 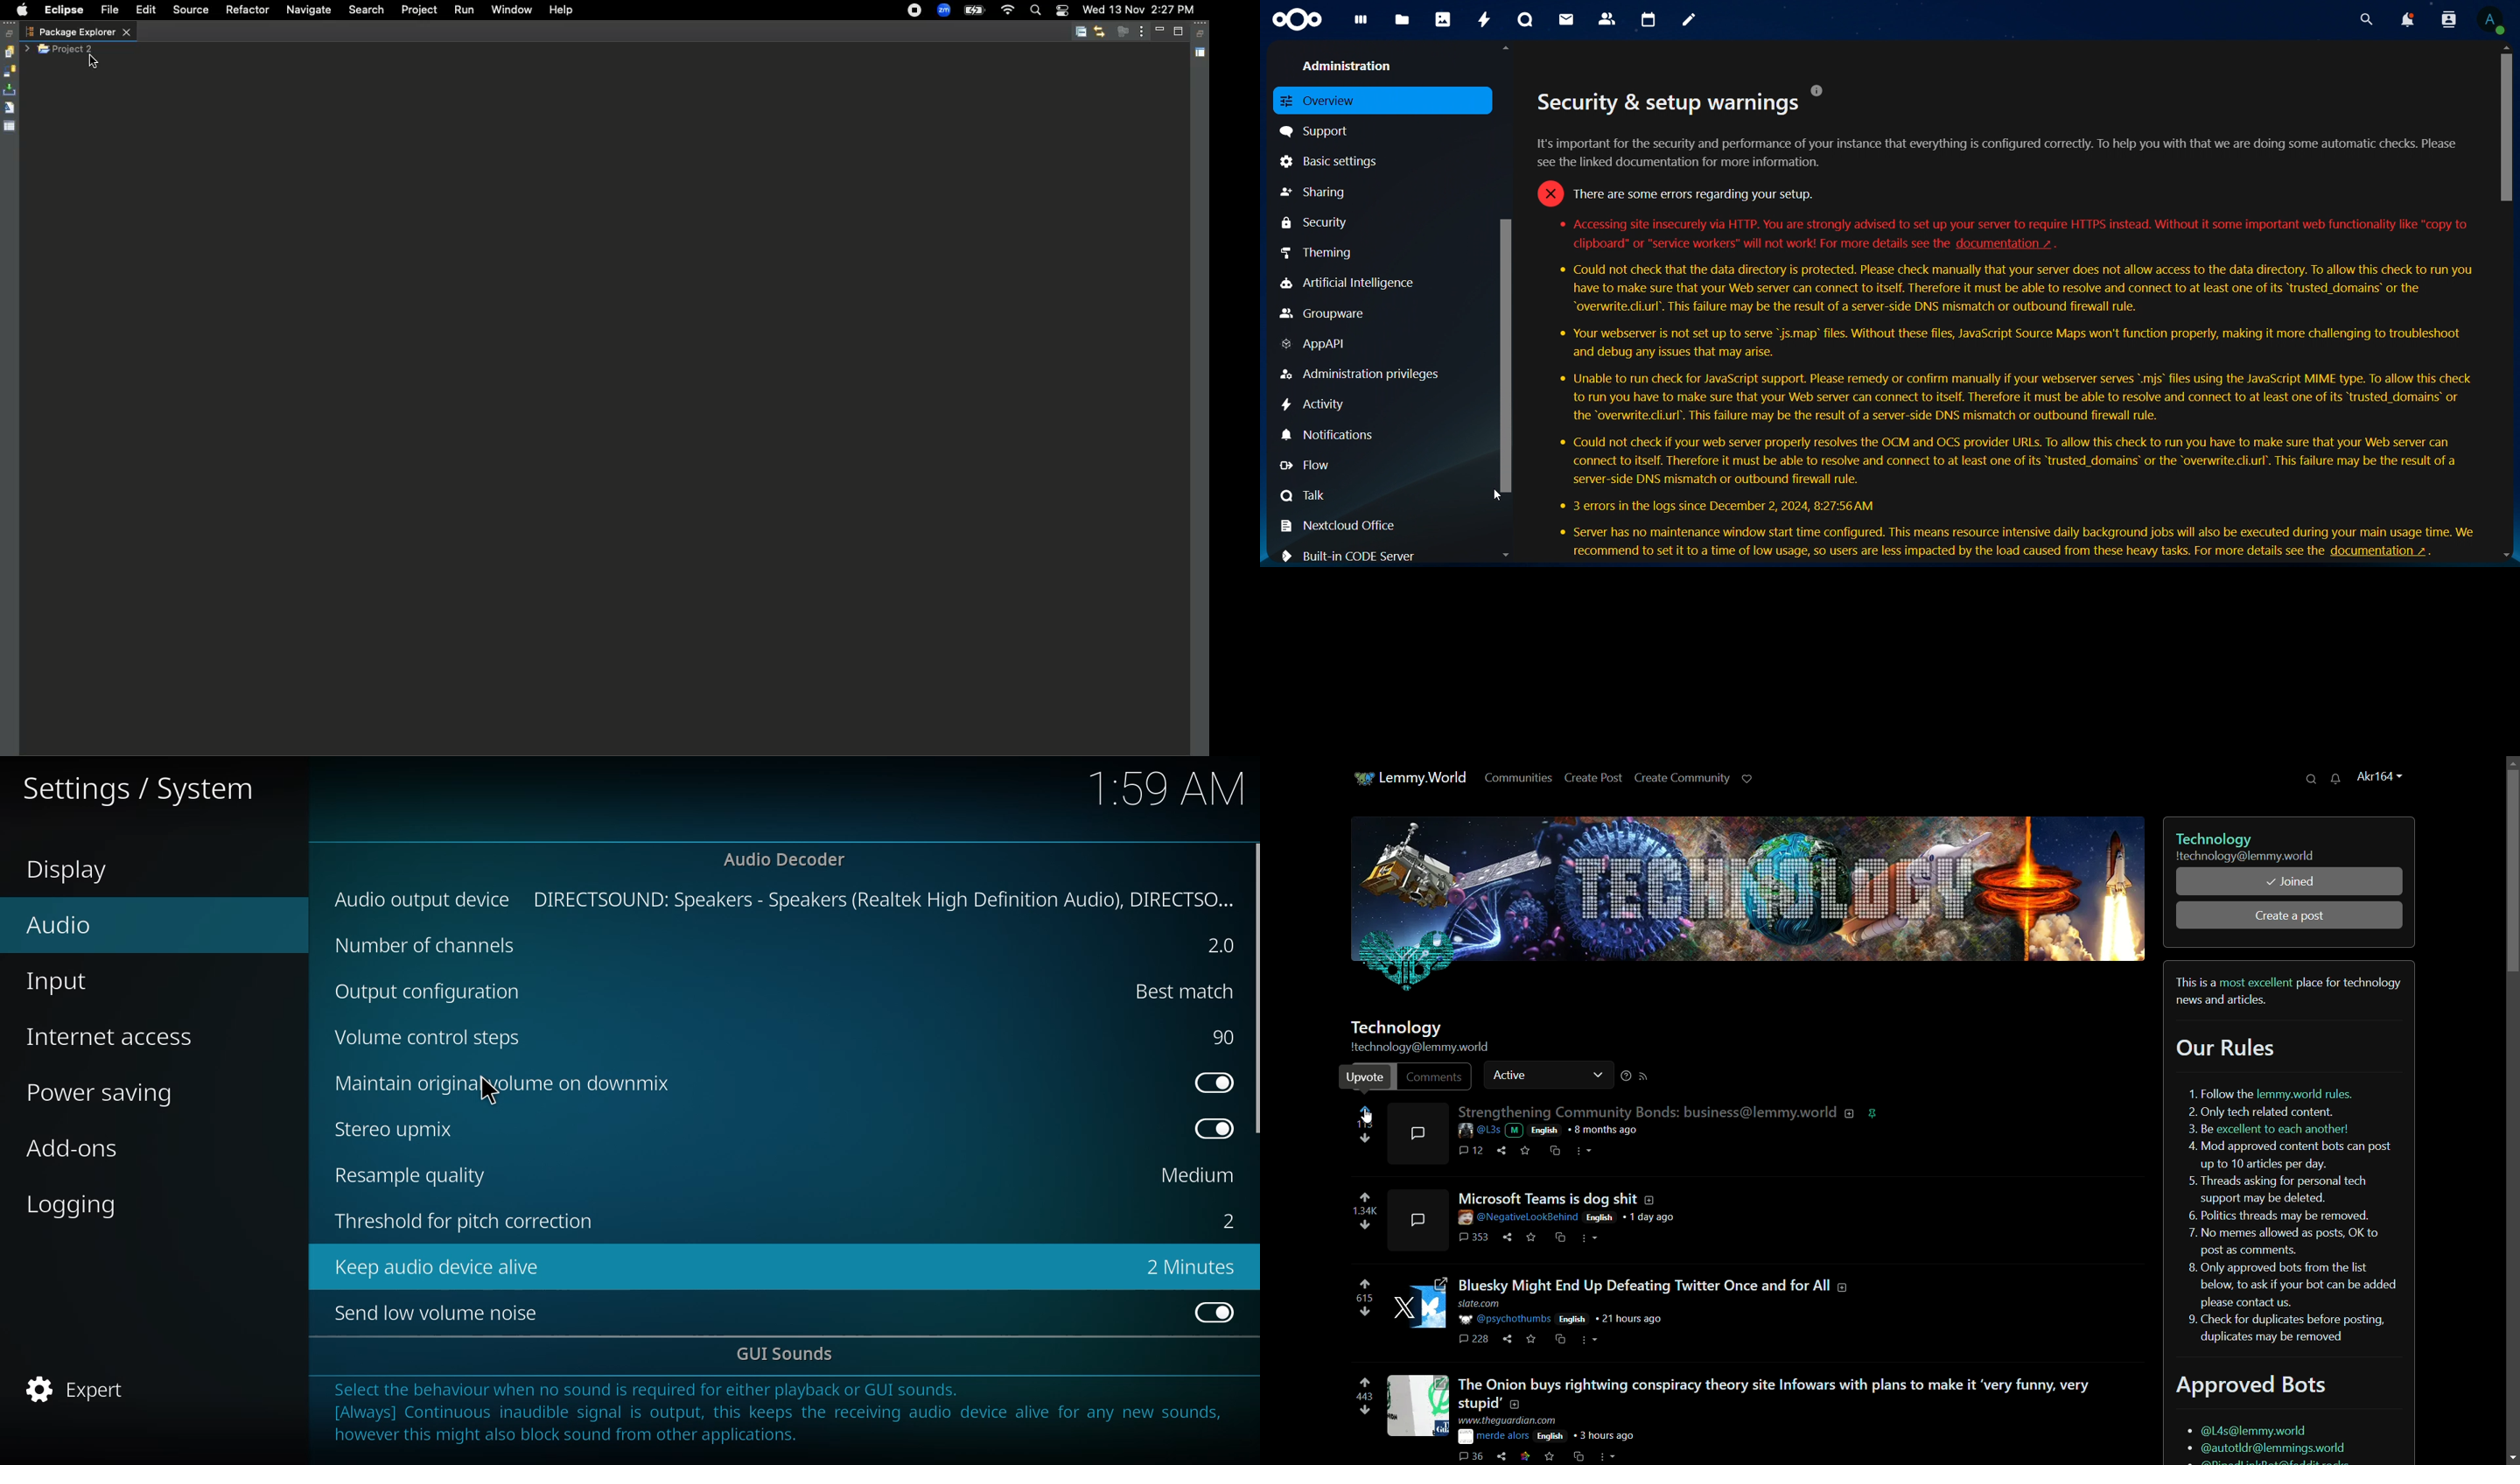 I want to click on unread messages, so click(x=2336, y=780).